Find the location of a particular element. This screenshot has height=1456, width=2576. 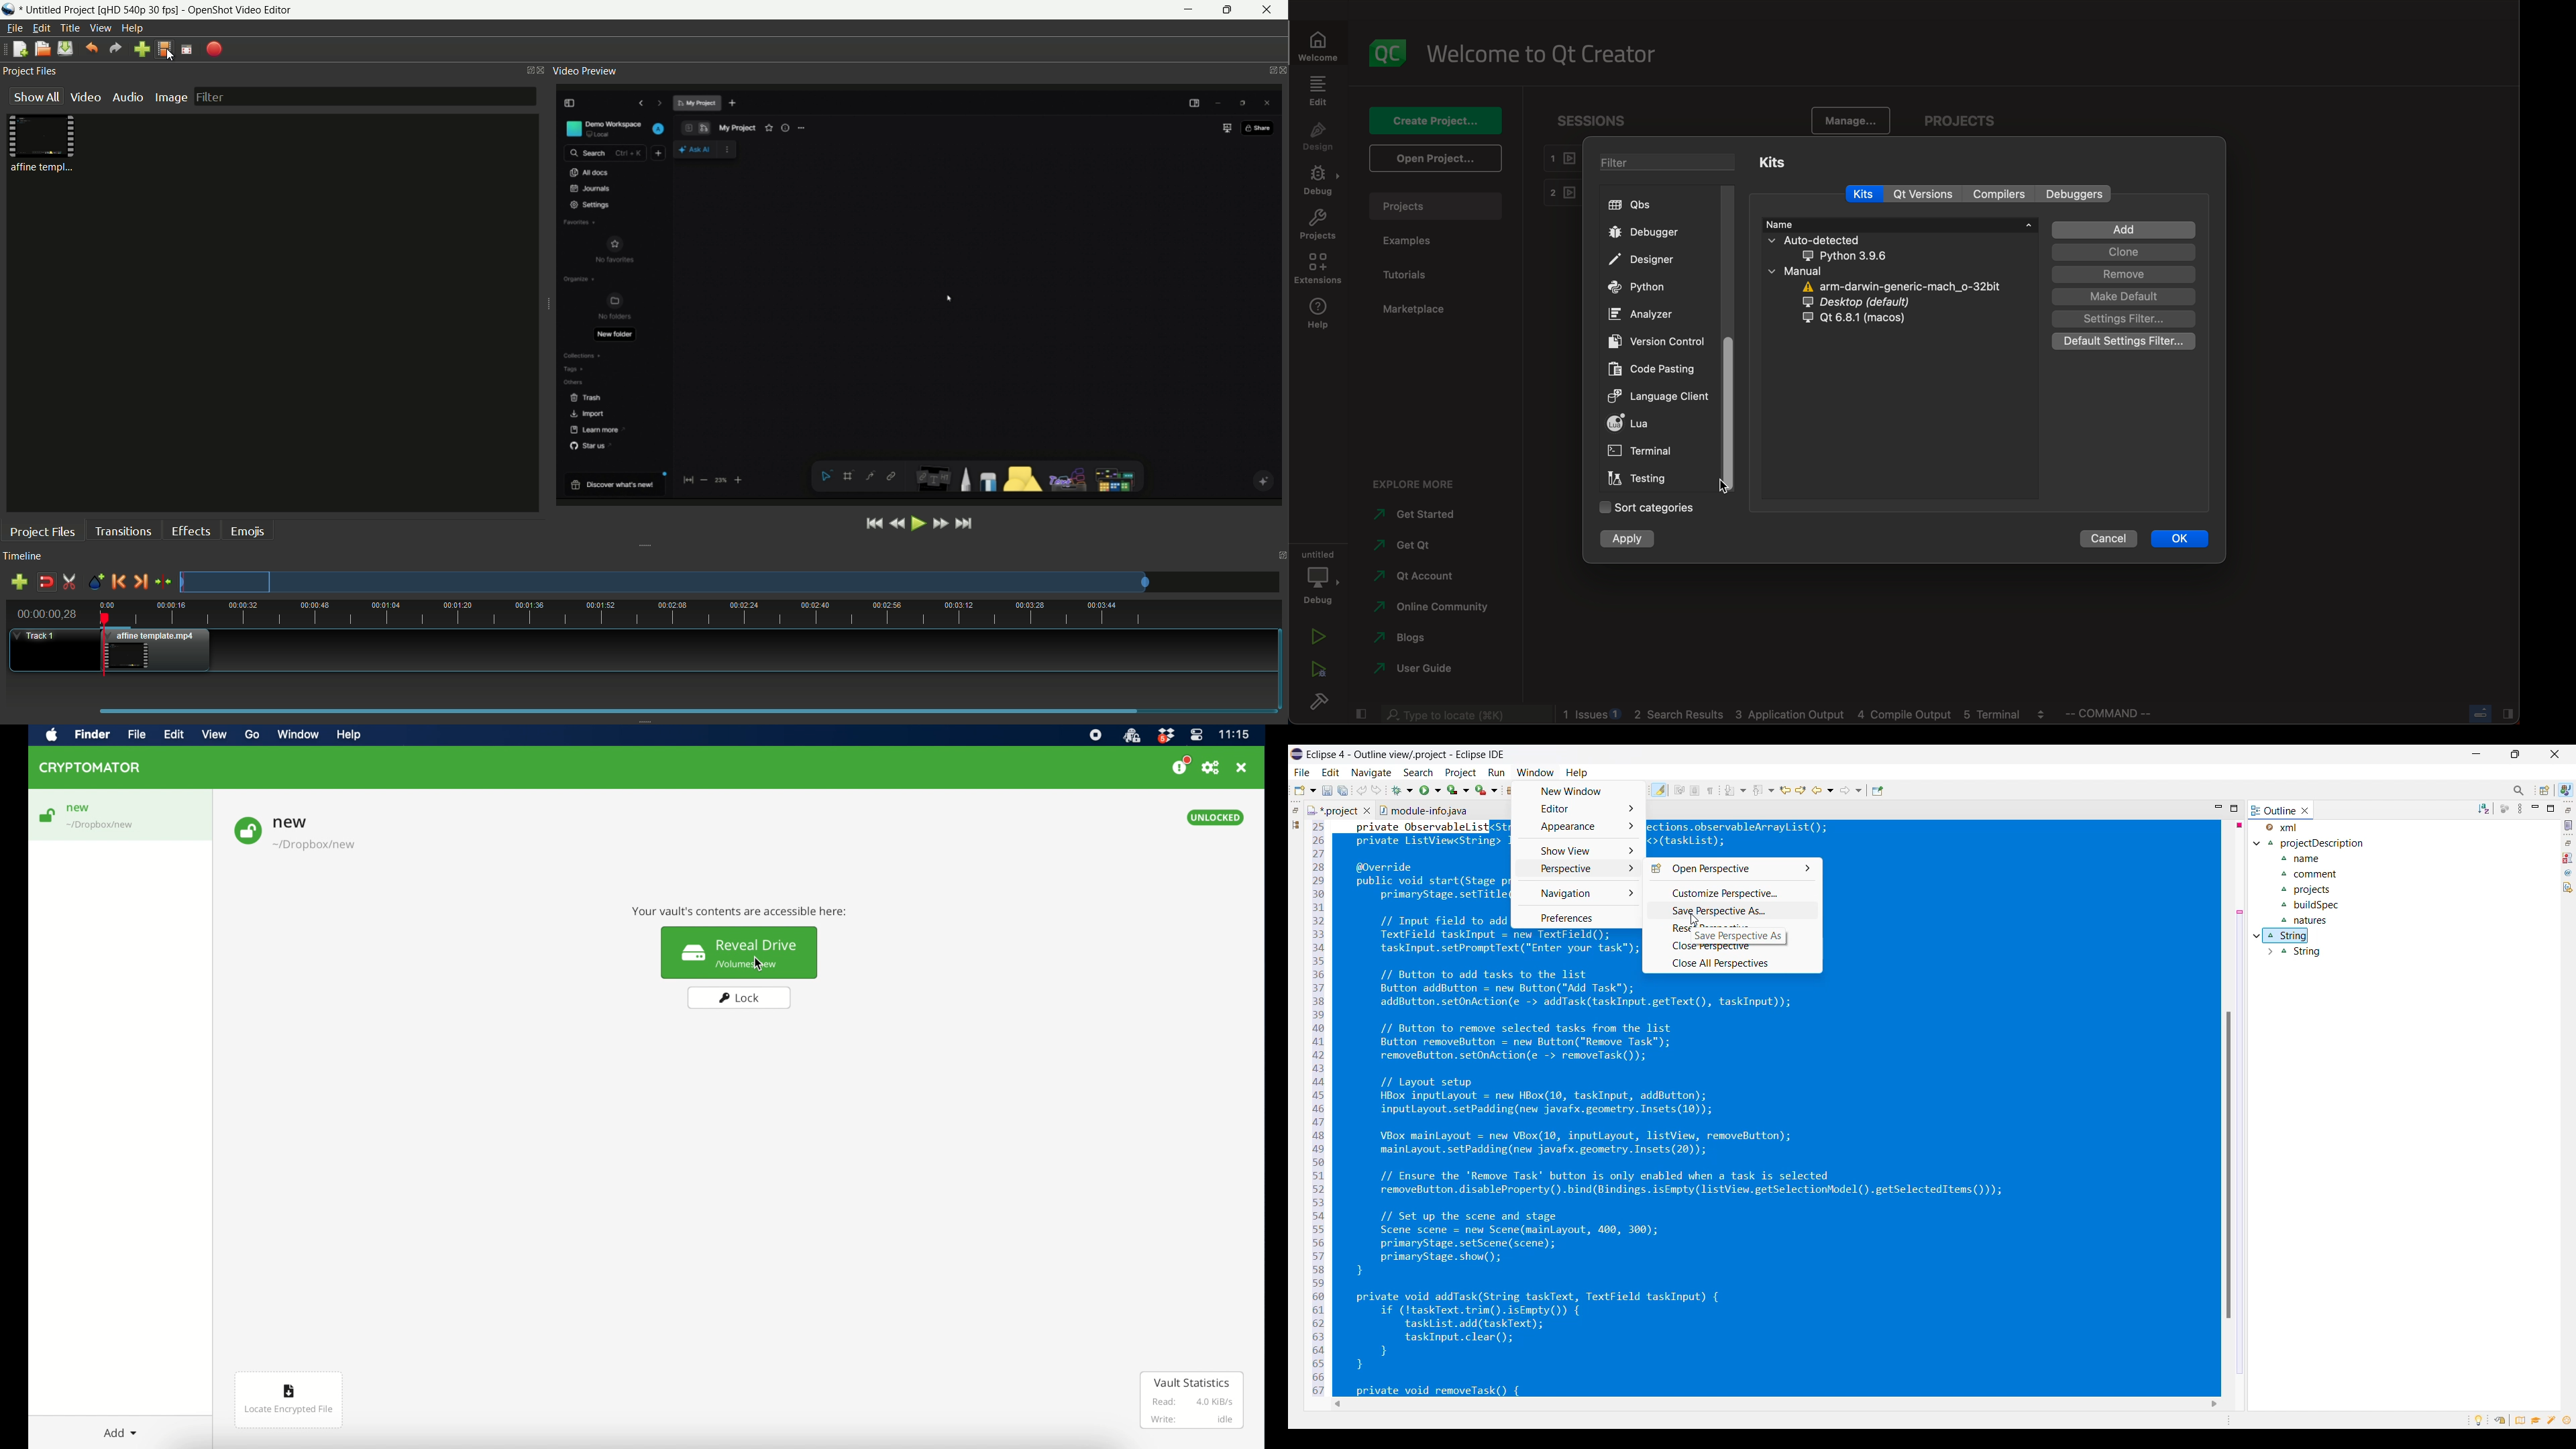

close app is located at coordinates (1272, 10).